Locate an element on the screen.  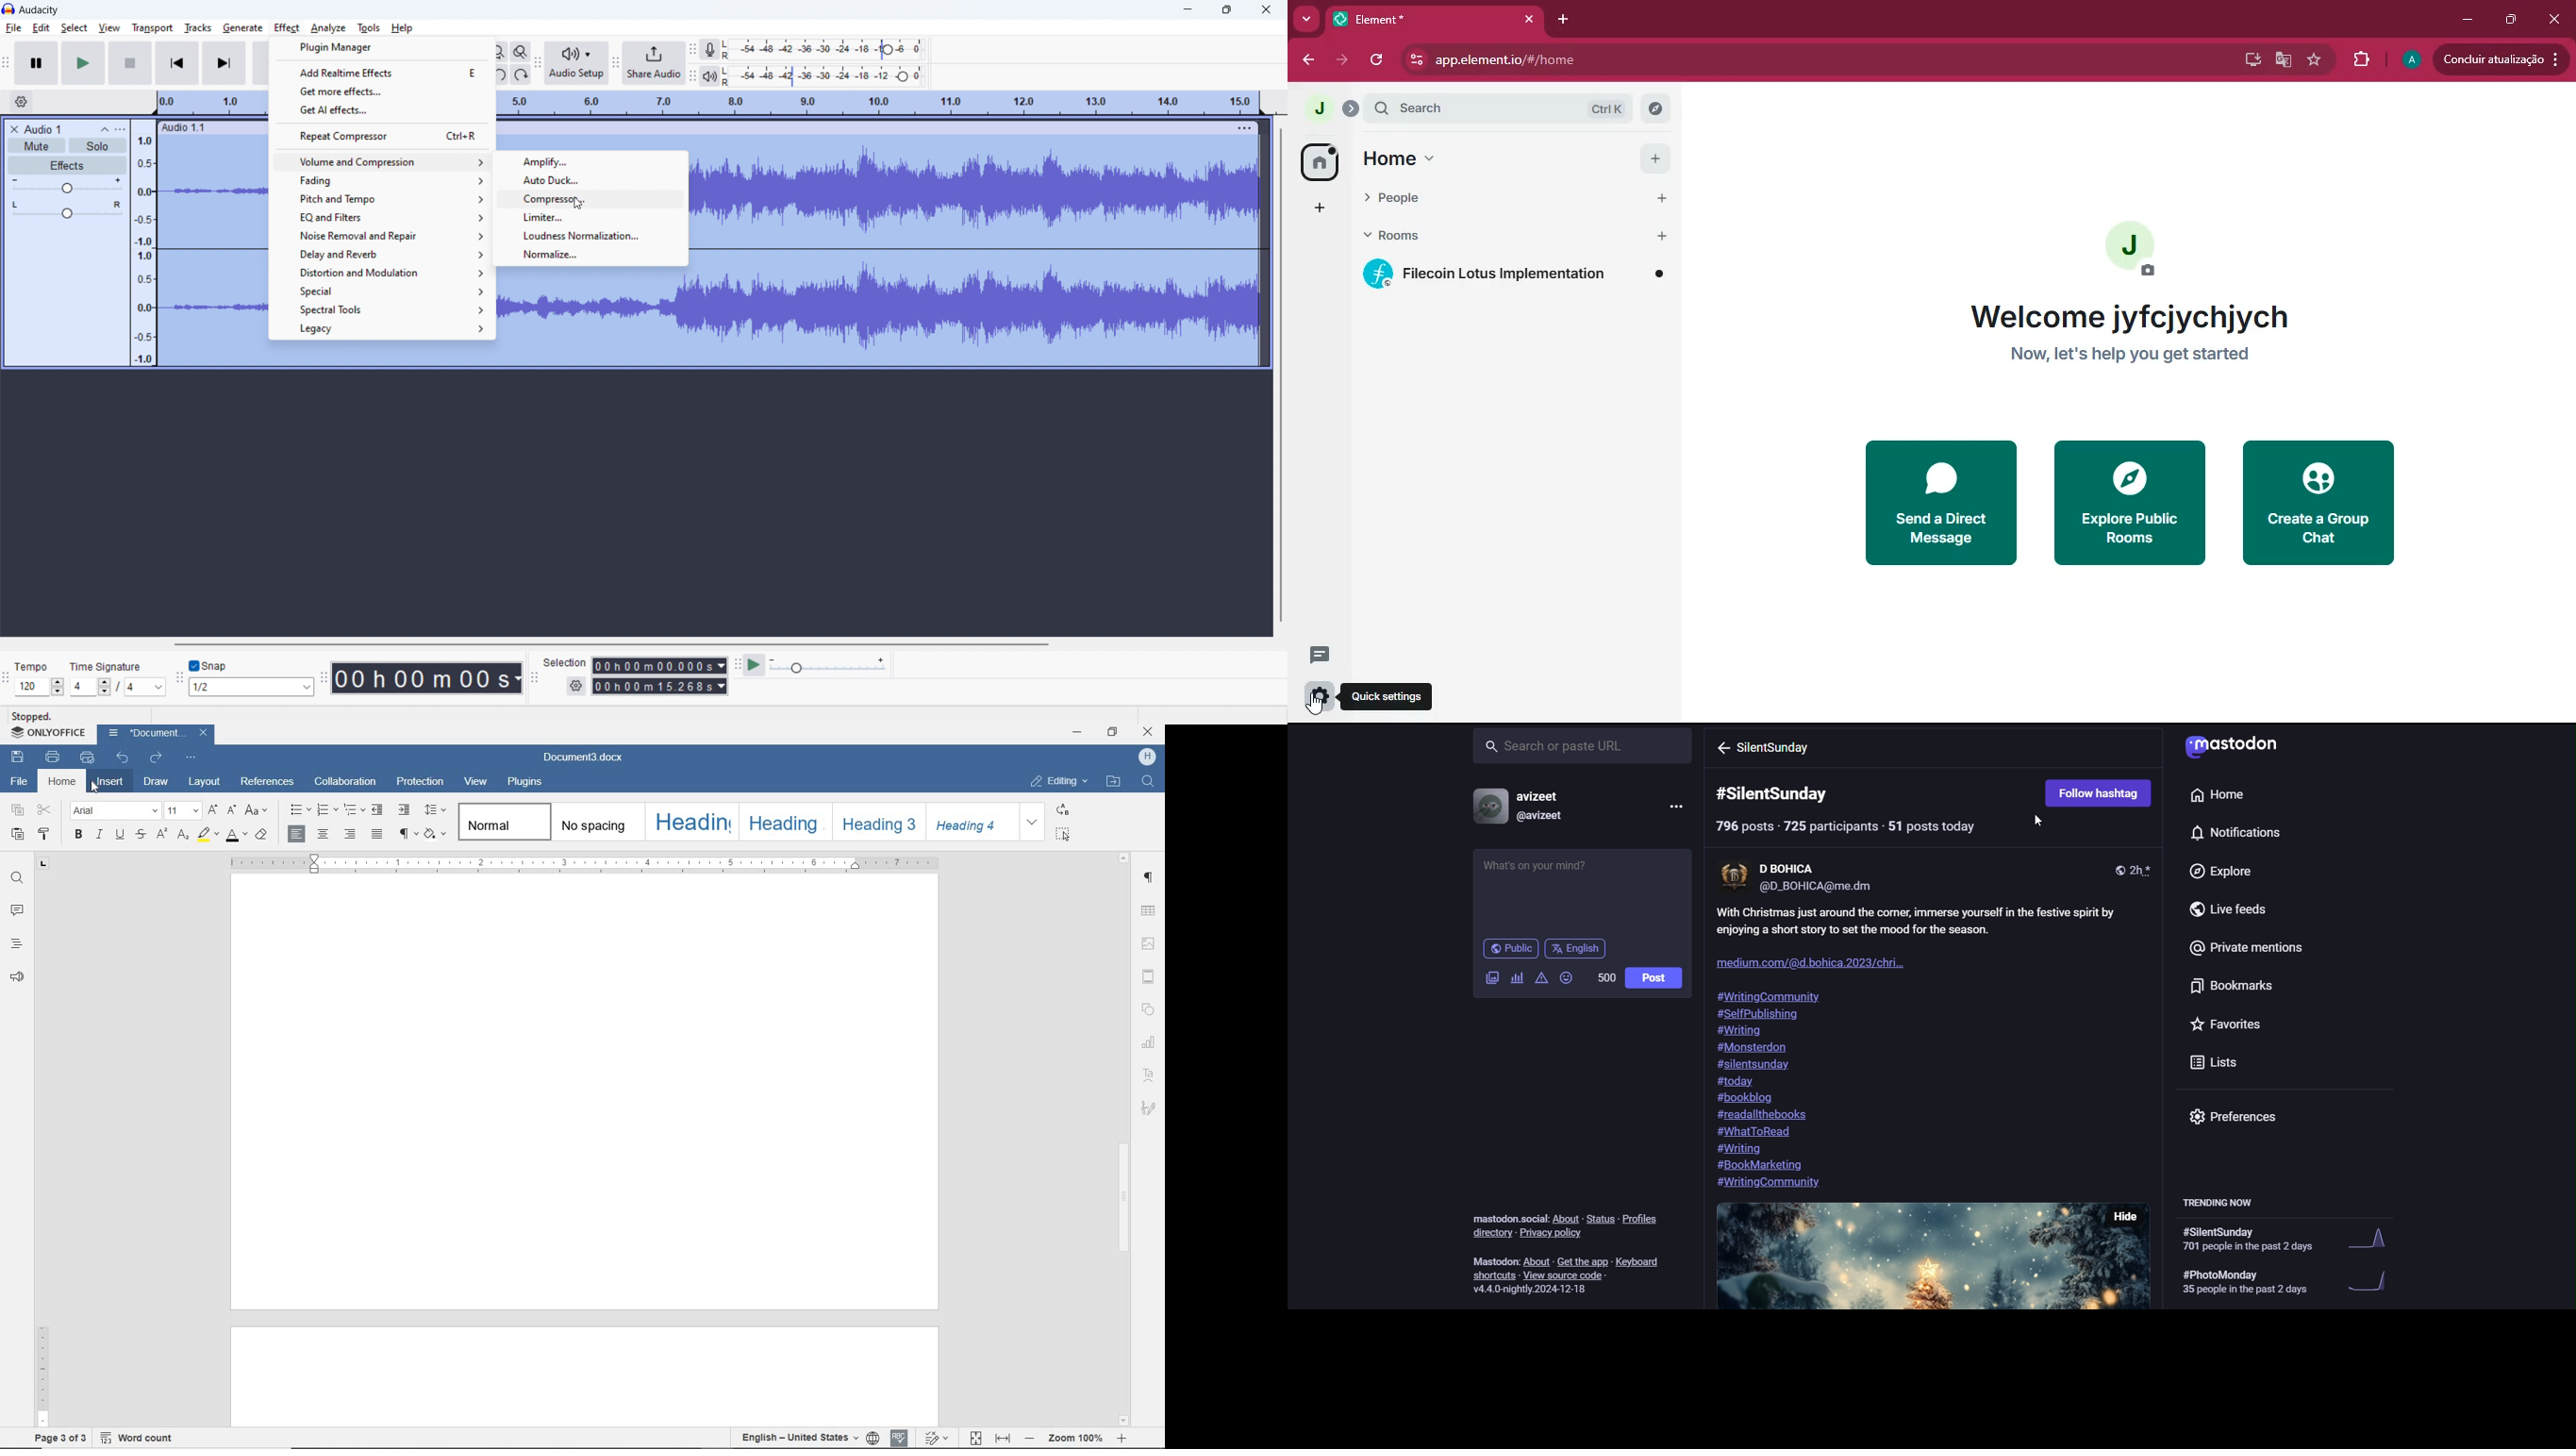
PROTECTION is located at coordinates (420, 782).